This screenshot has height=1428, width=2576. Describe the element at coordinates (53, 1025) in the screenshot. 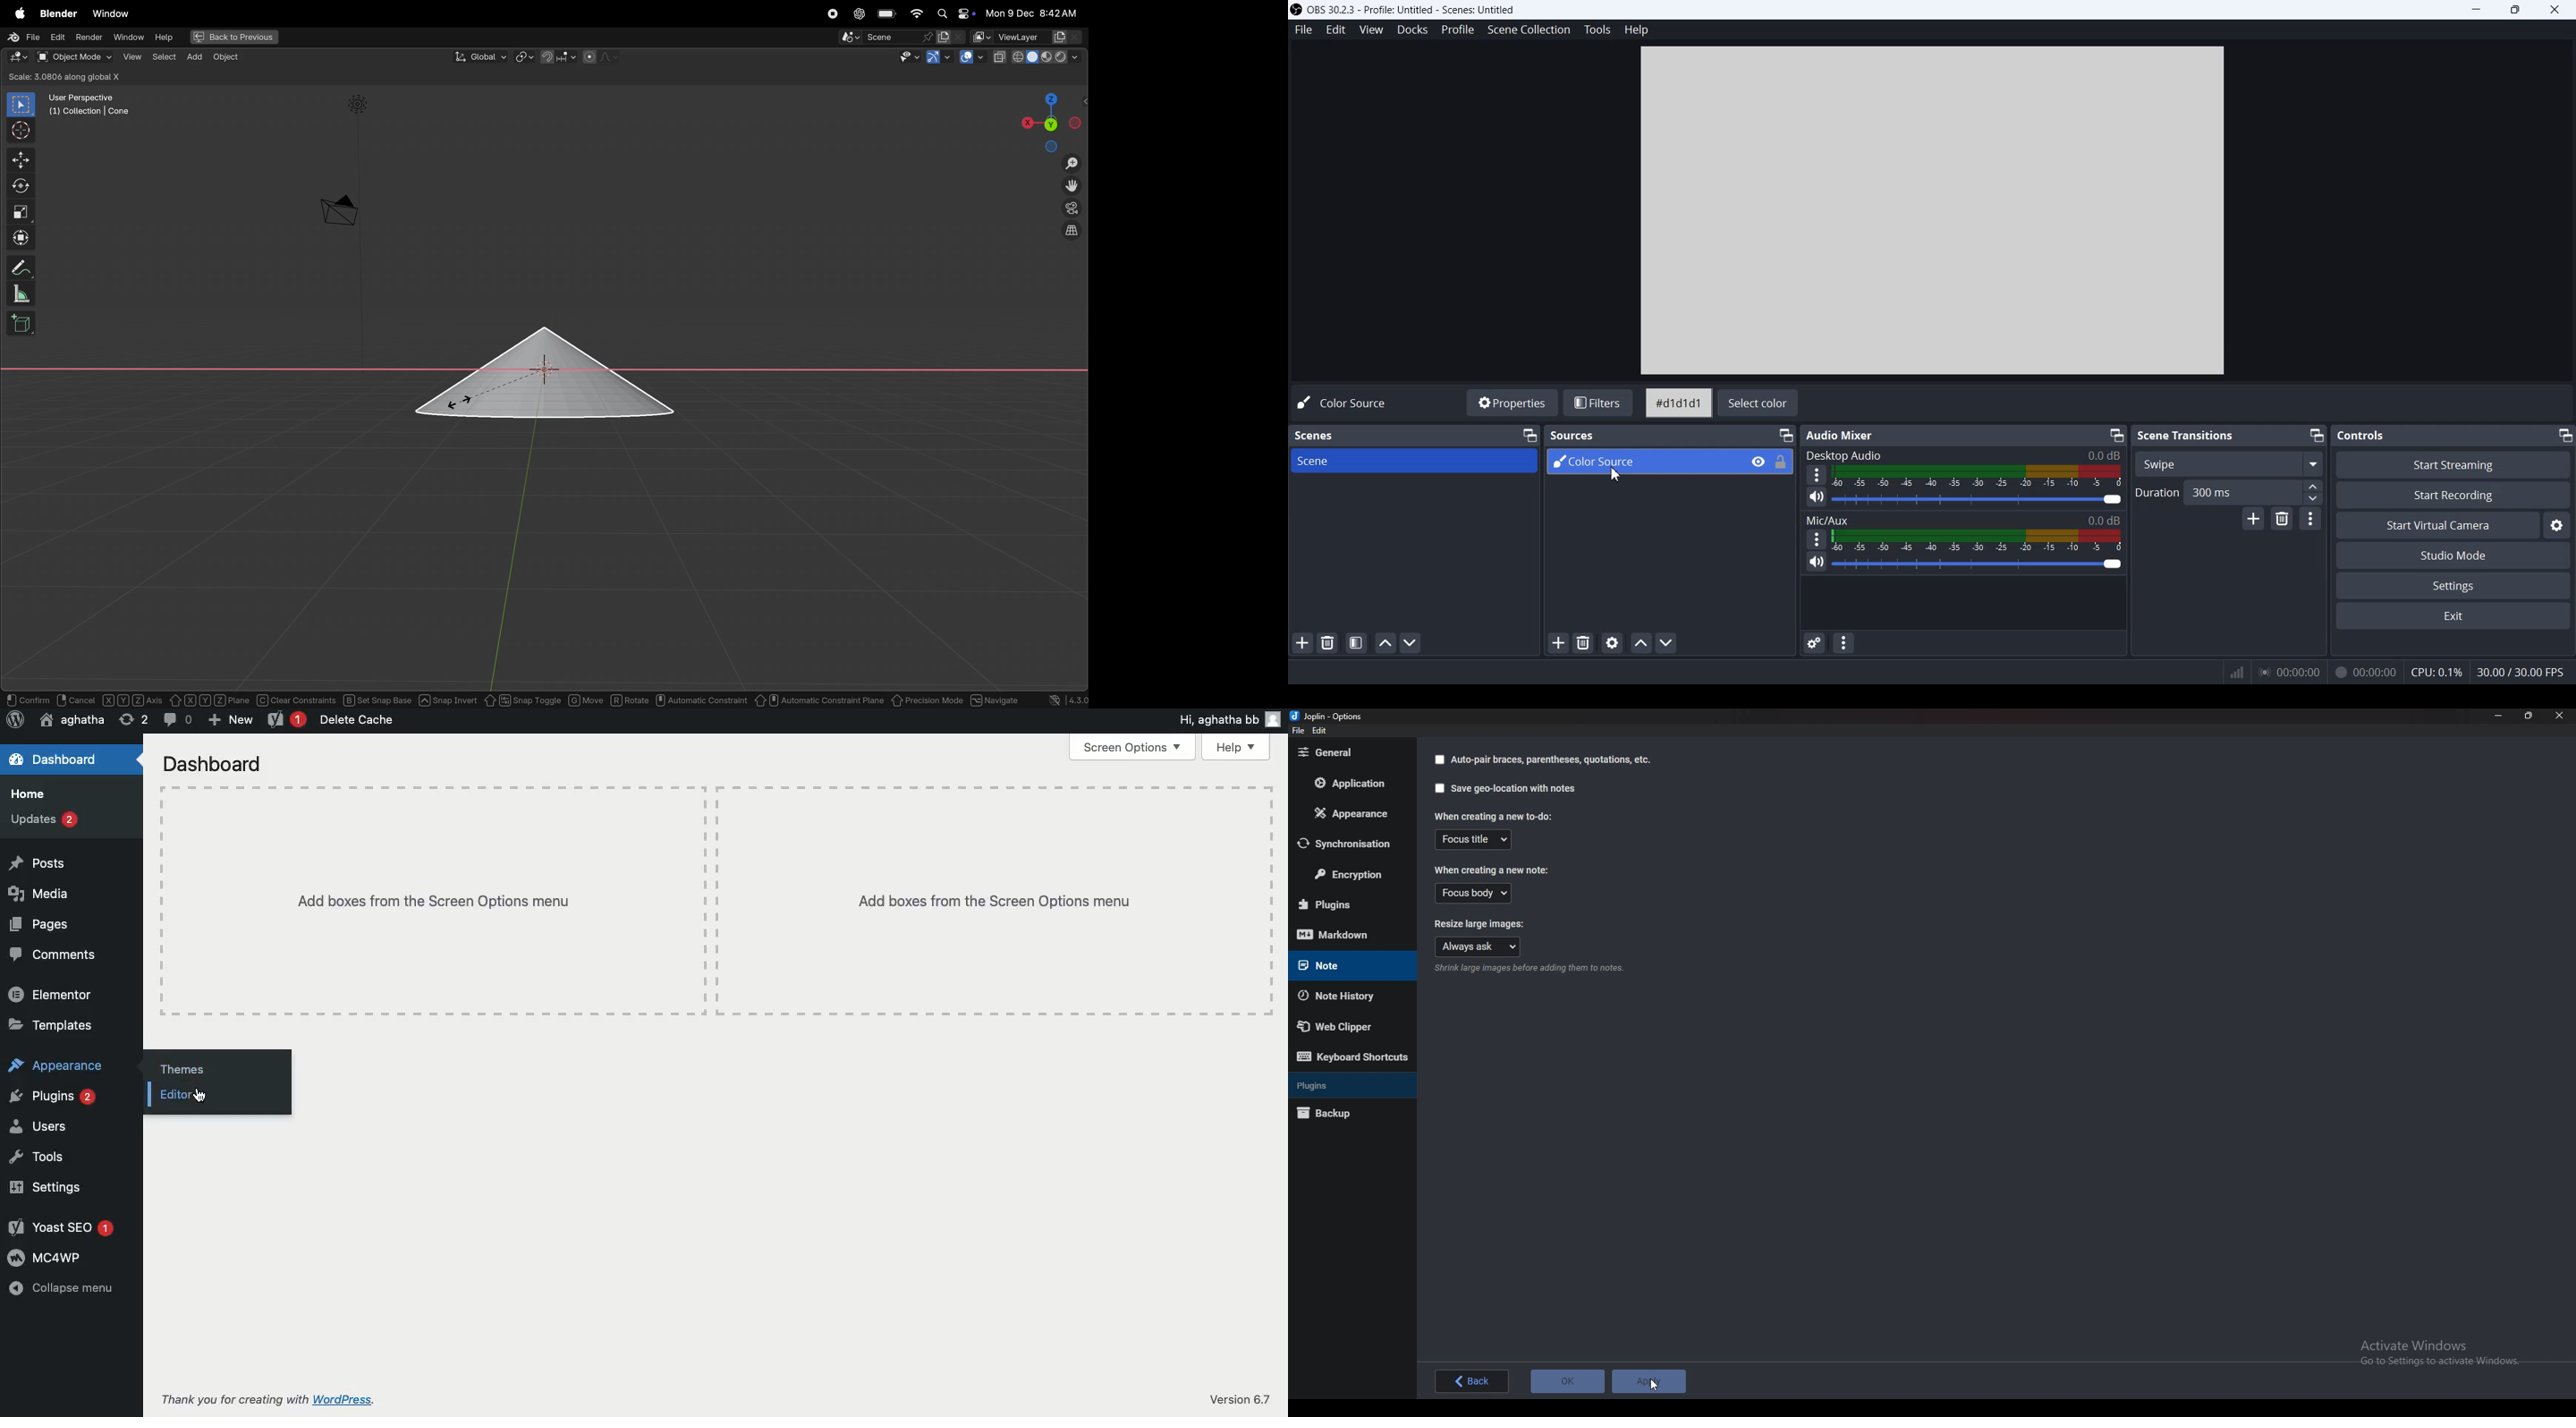

I see `Templates` at that location.